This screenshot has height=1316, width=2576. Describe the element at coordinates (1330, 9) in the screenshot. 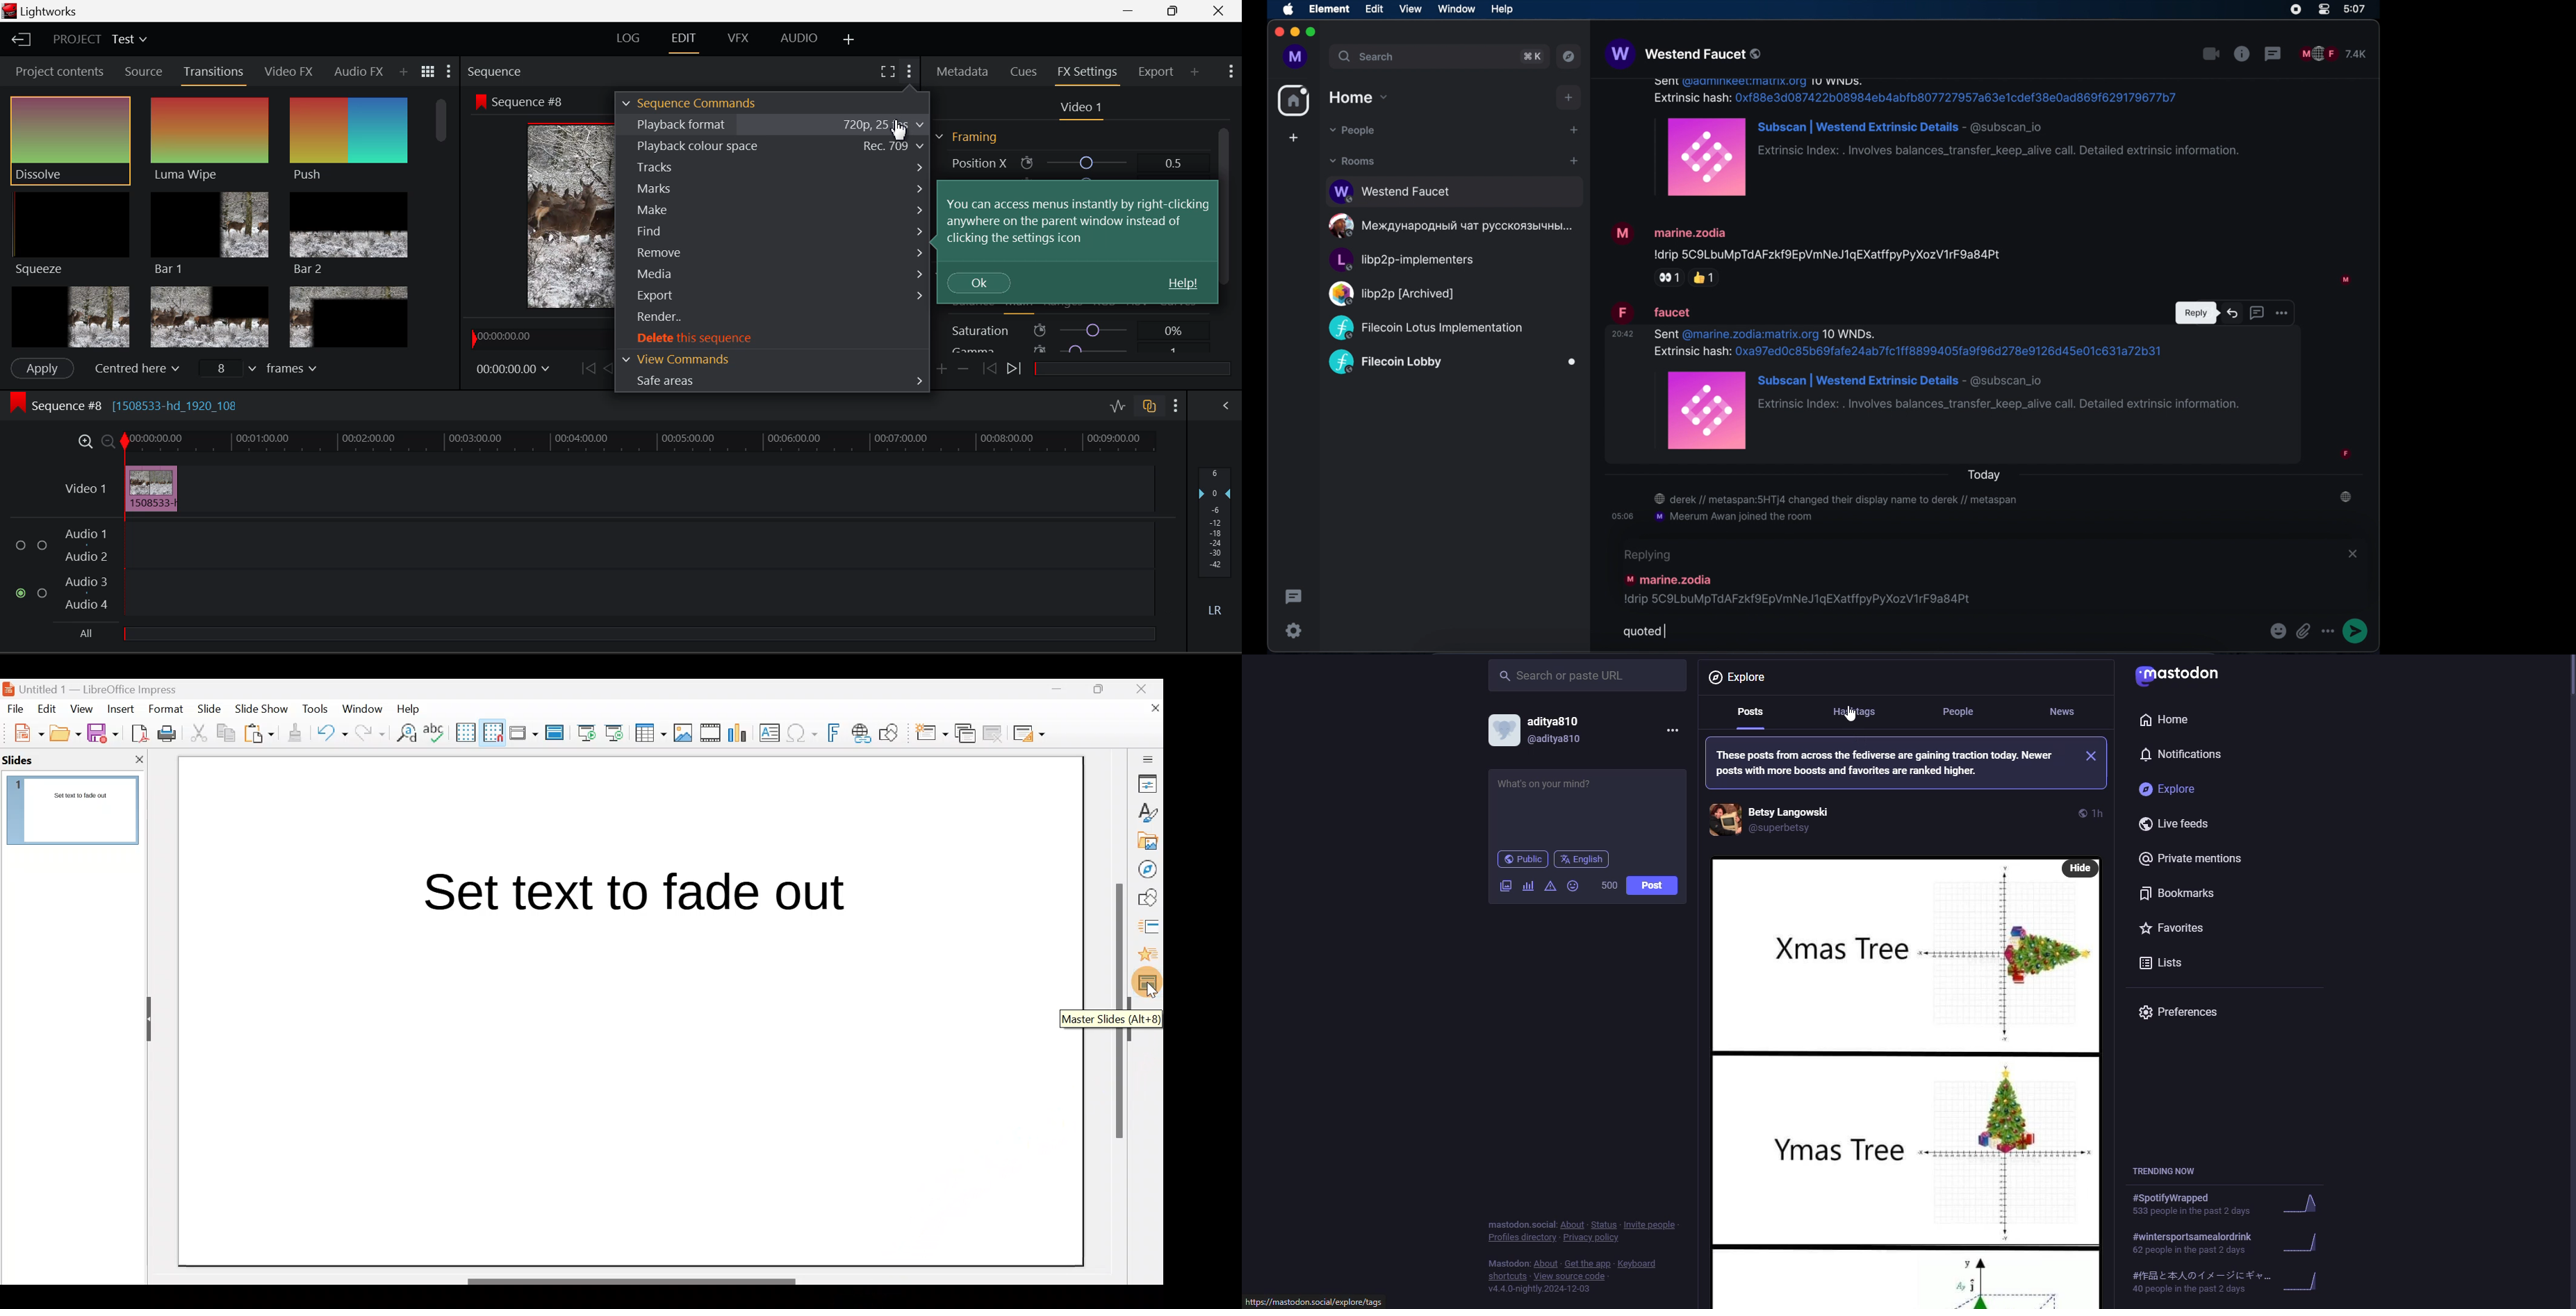

I see `element` at that location.